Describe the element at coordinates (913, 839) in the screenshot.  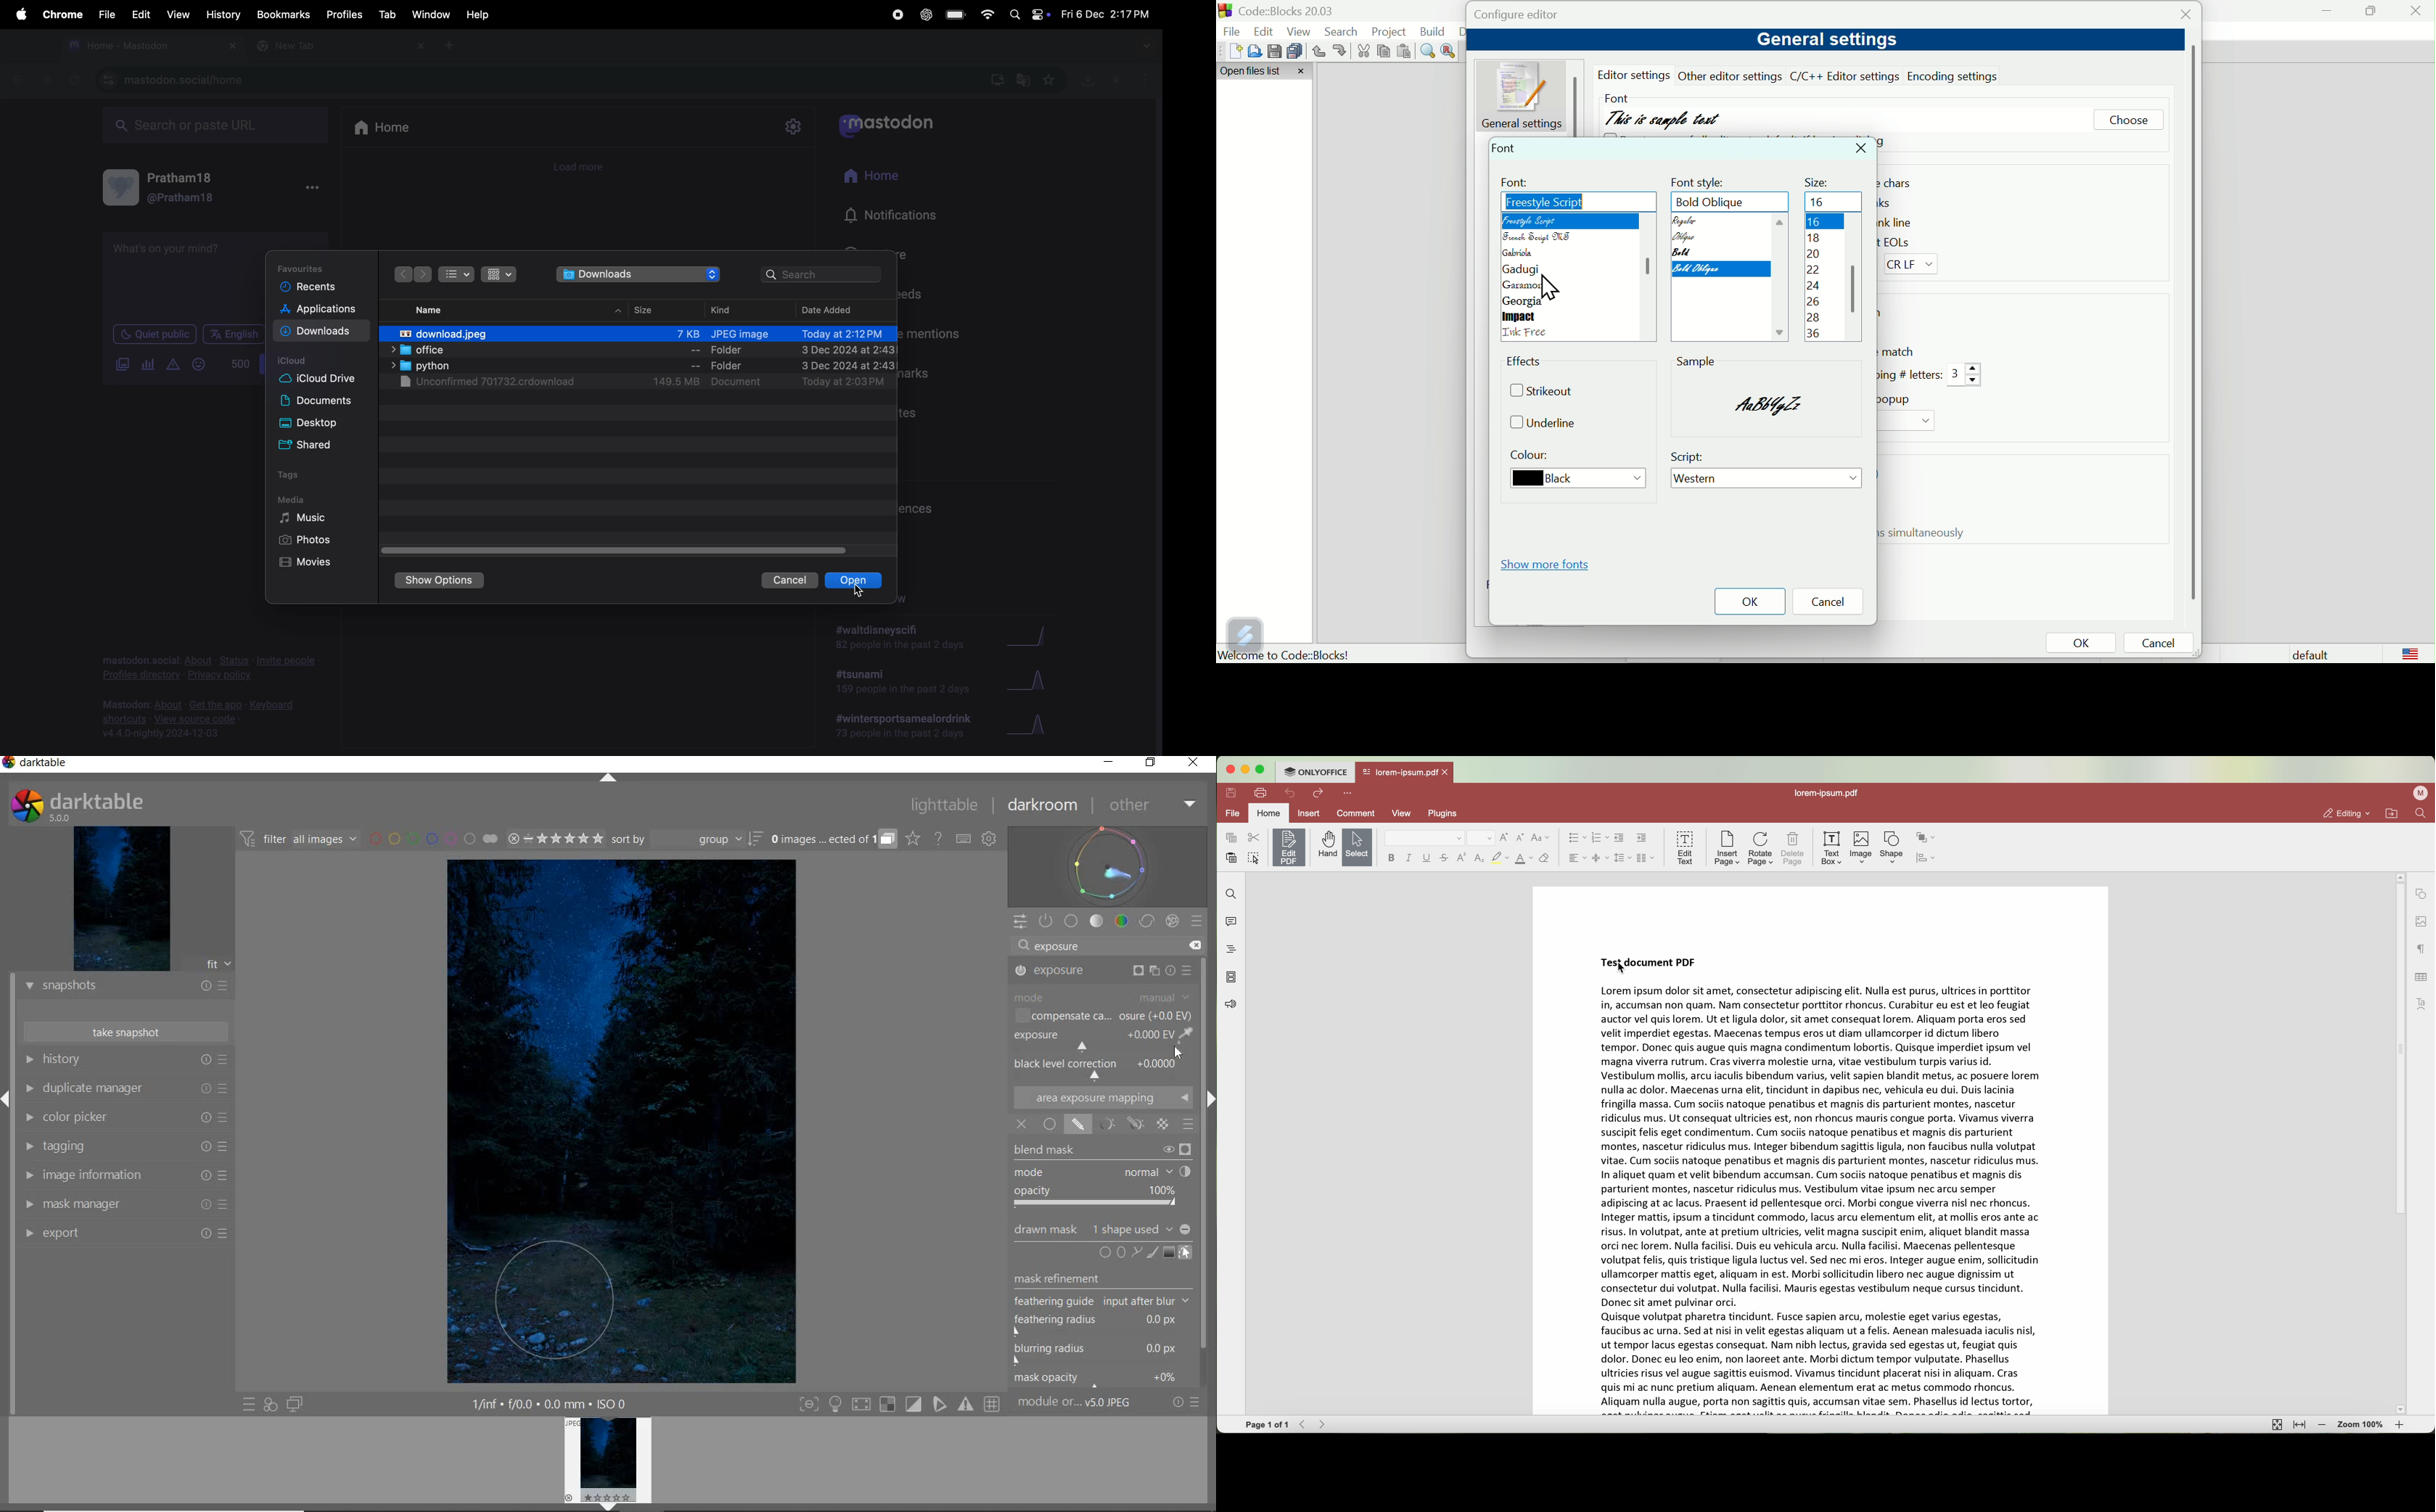
I see `CLICK TO CHANGE THE OVERLAYS SHOWN ON THUMBNAILS` at that location.